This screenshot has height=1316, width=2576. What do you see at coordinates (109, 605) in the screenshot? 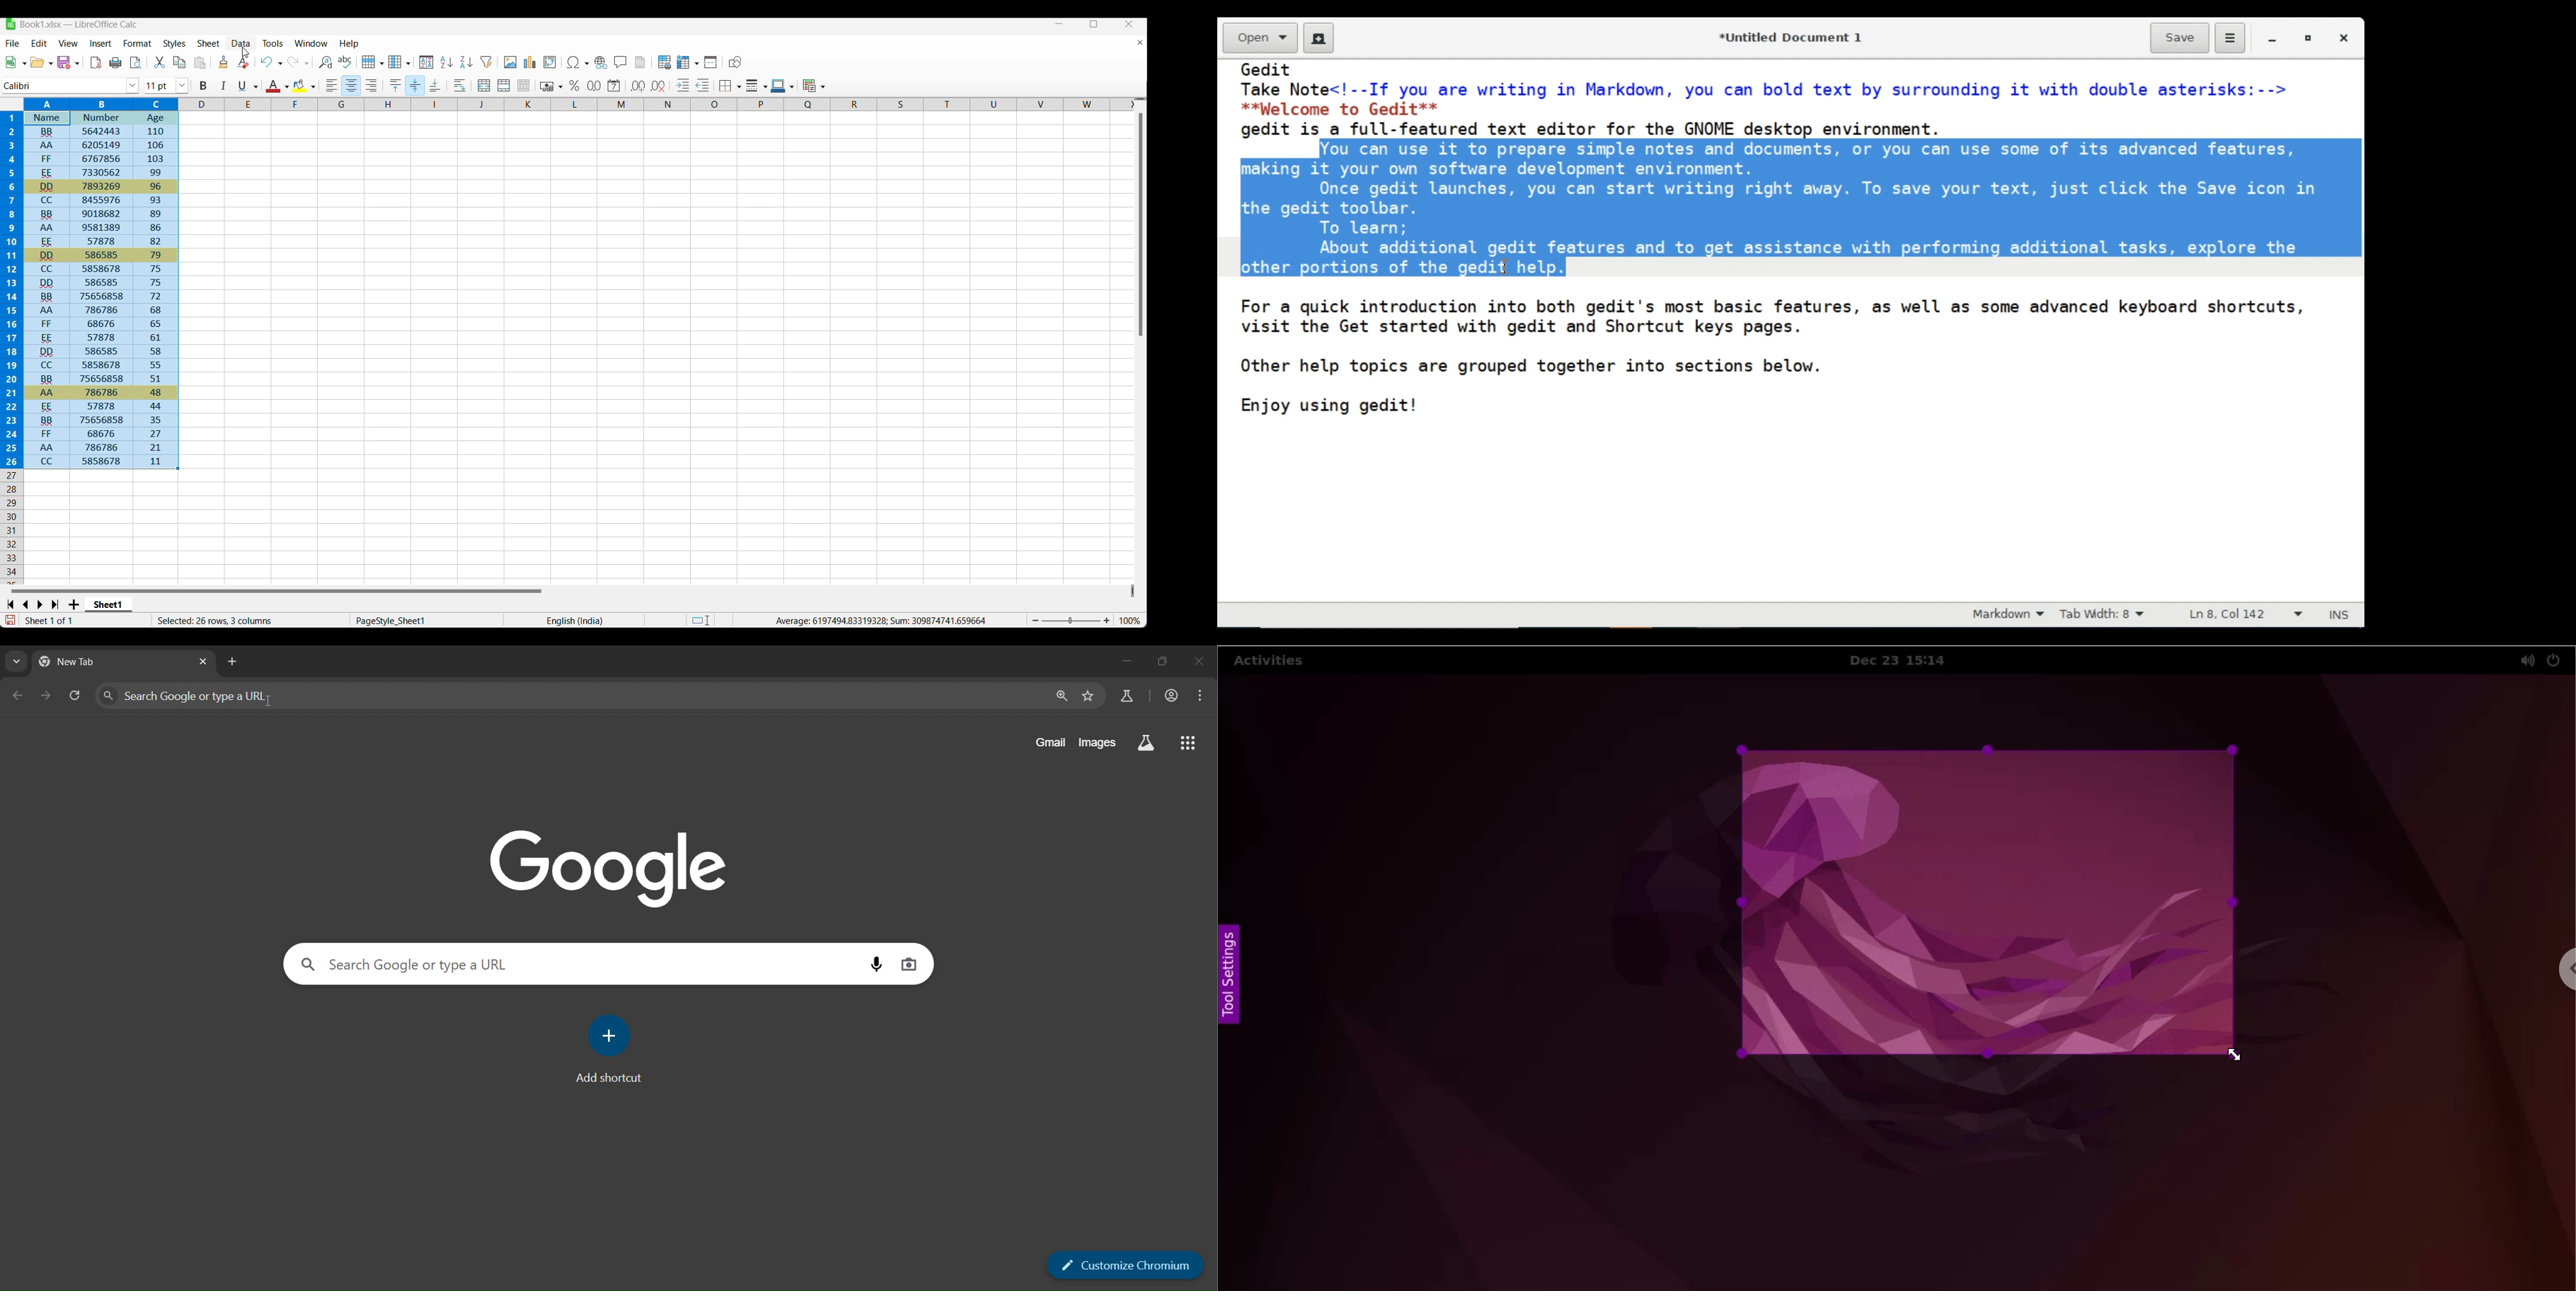
I see `Current sheet` at bounding box center [109, 605].